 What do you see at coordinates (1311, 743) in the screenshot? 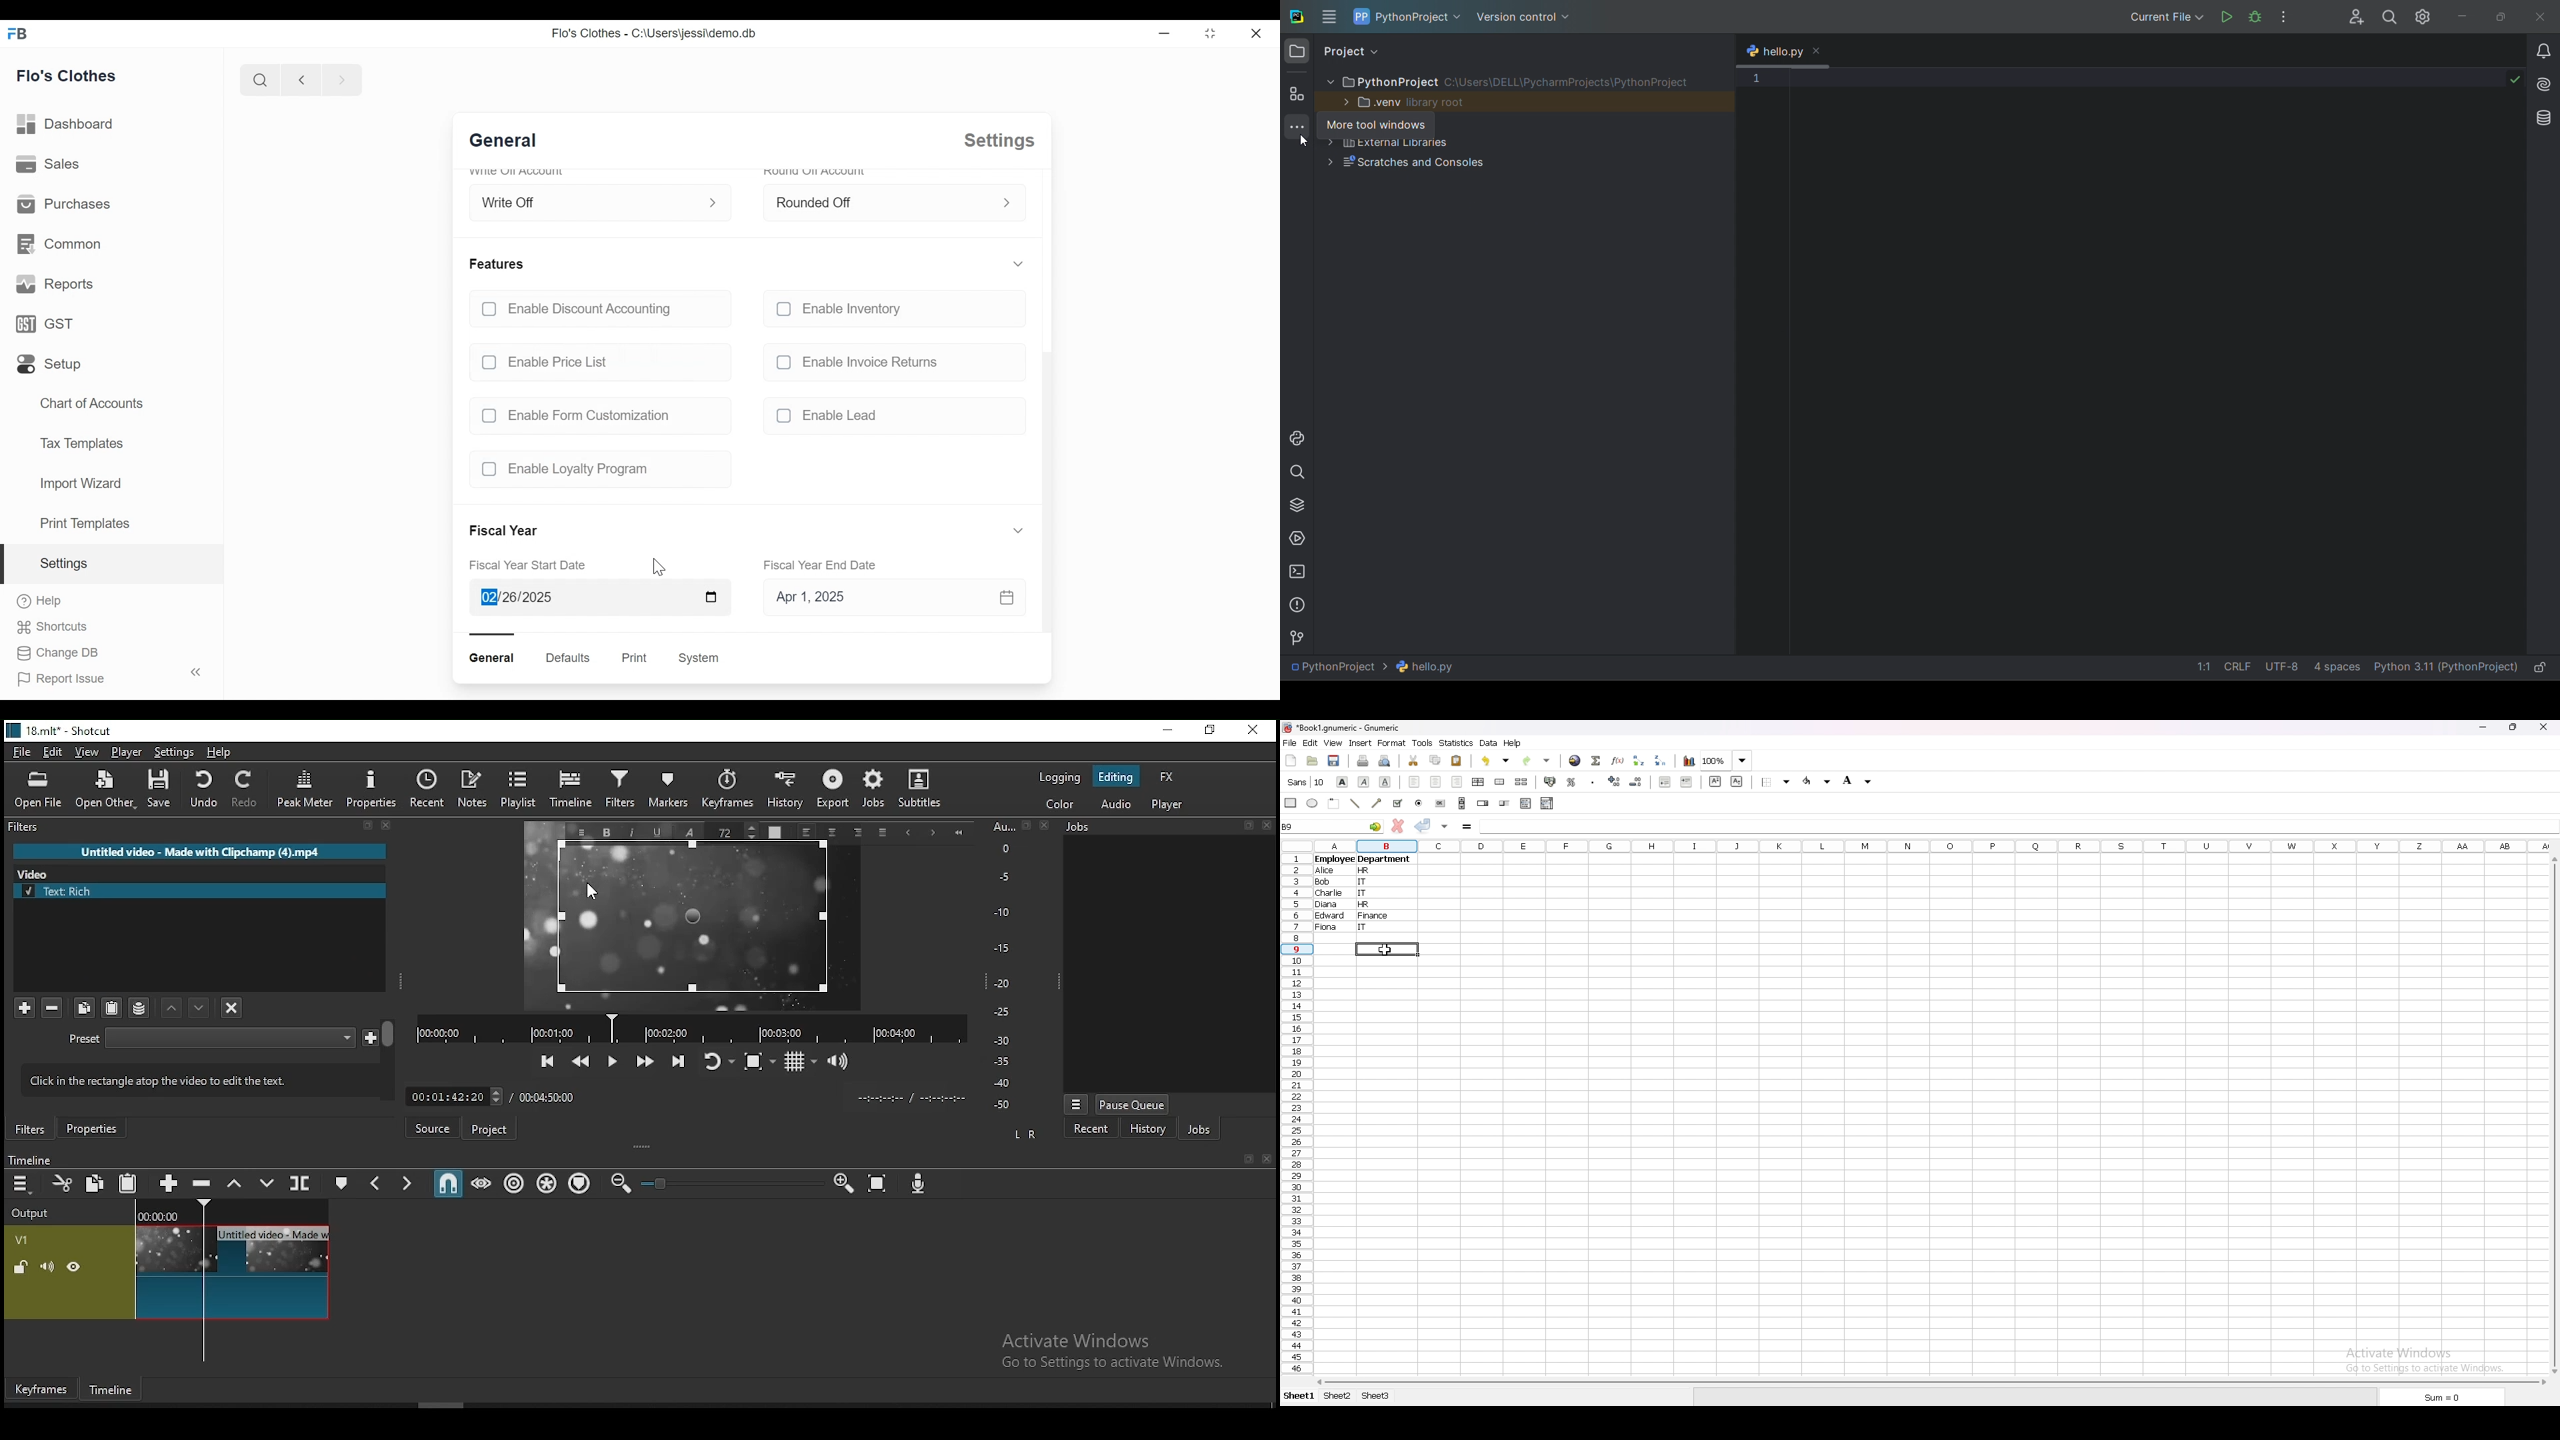
I see `edit` at bounding box center [1311, 743].